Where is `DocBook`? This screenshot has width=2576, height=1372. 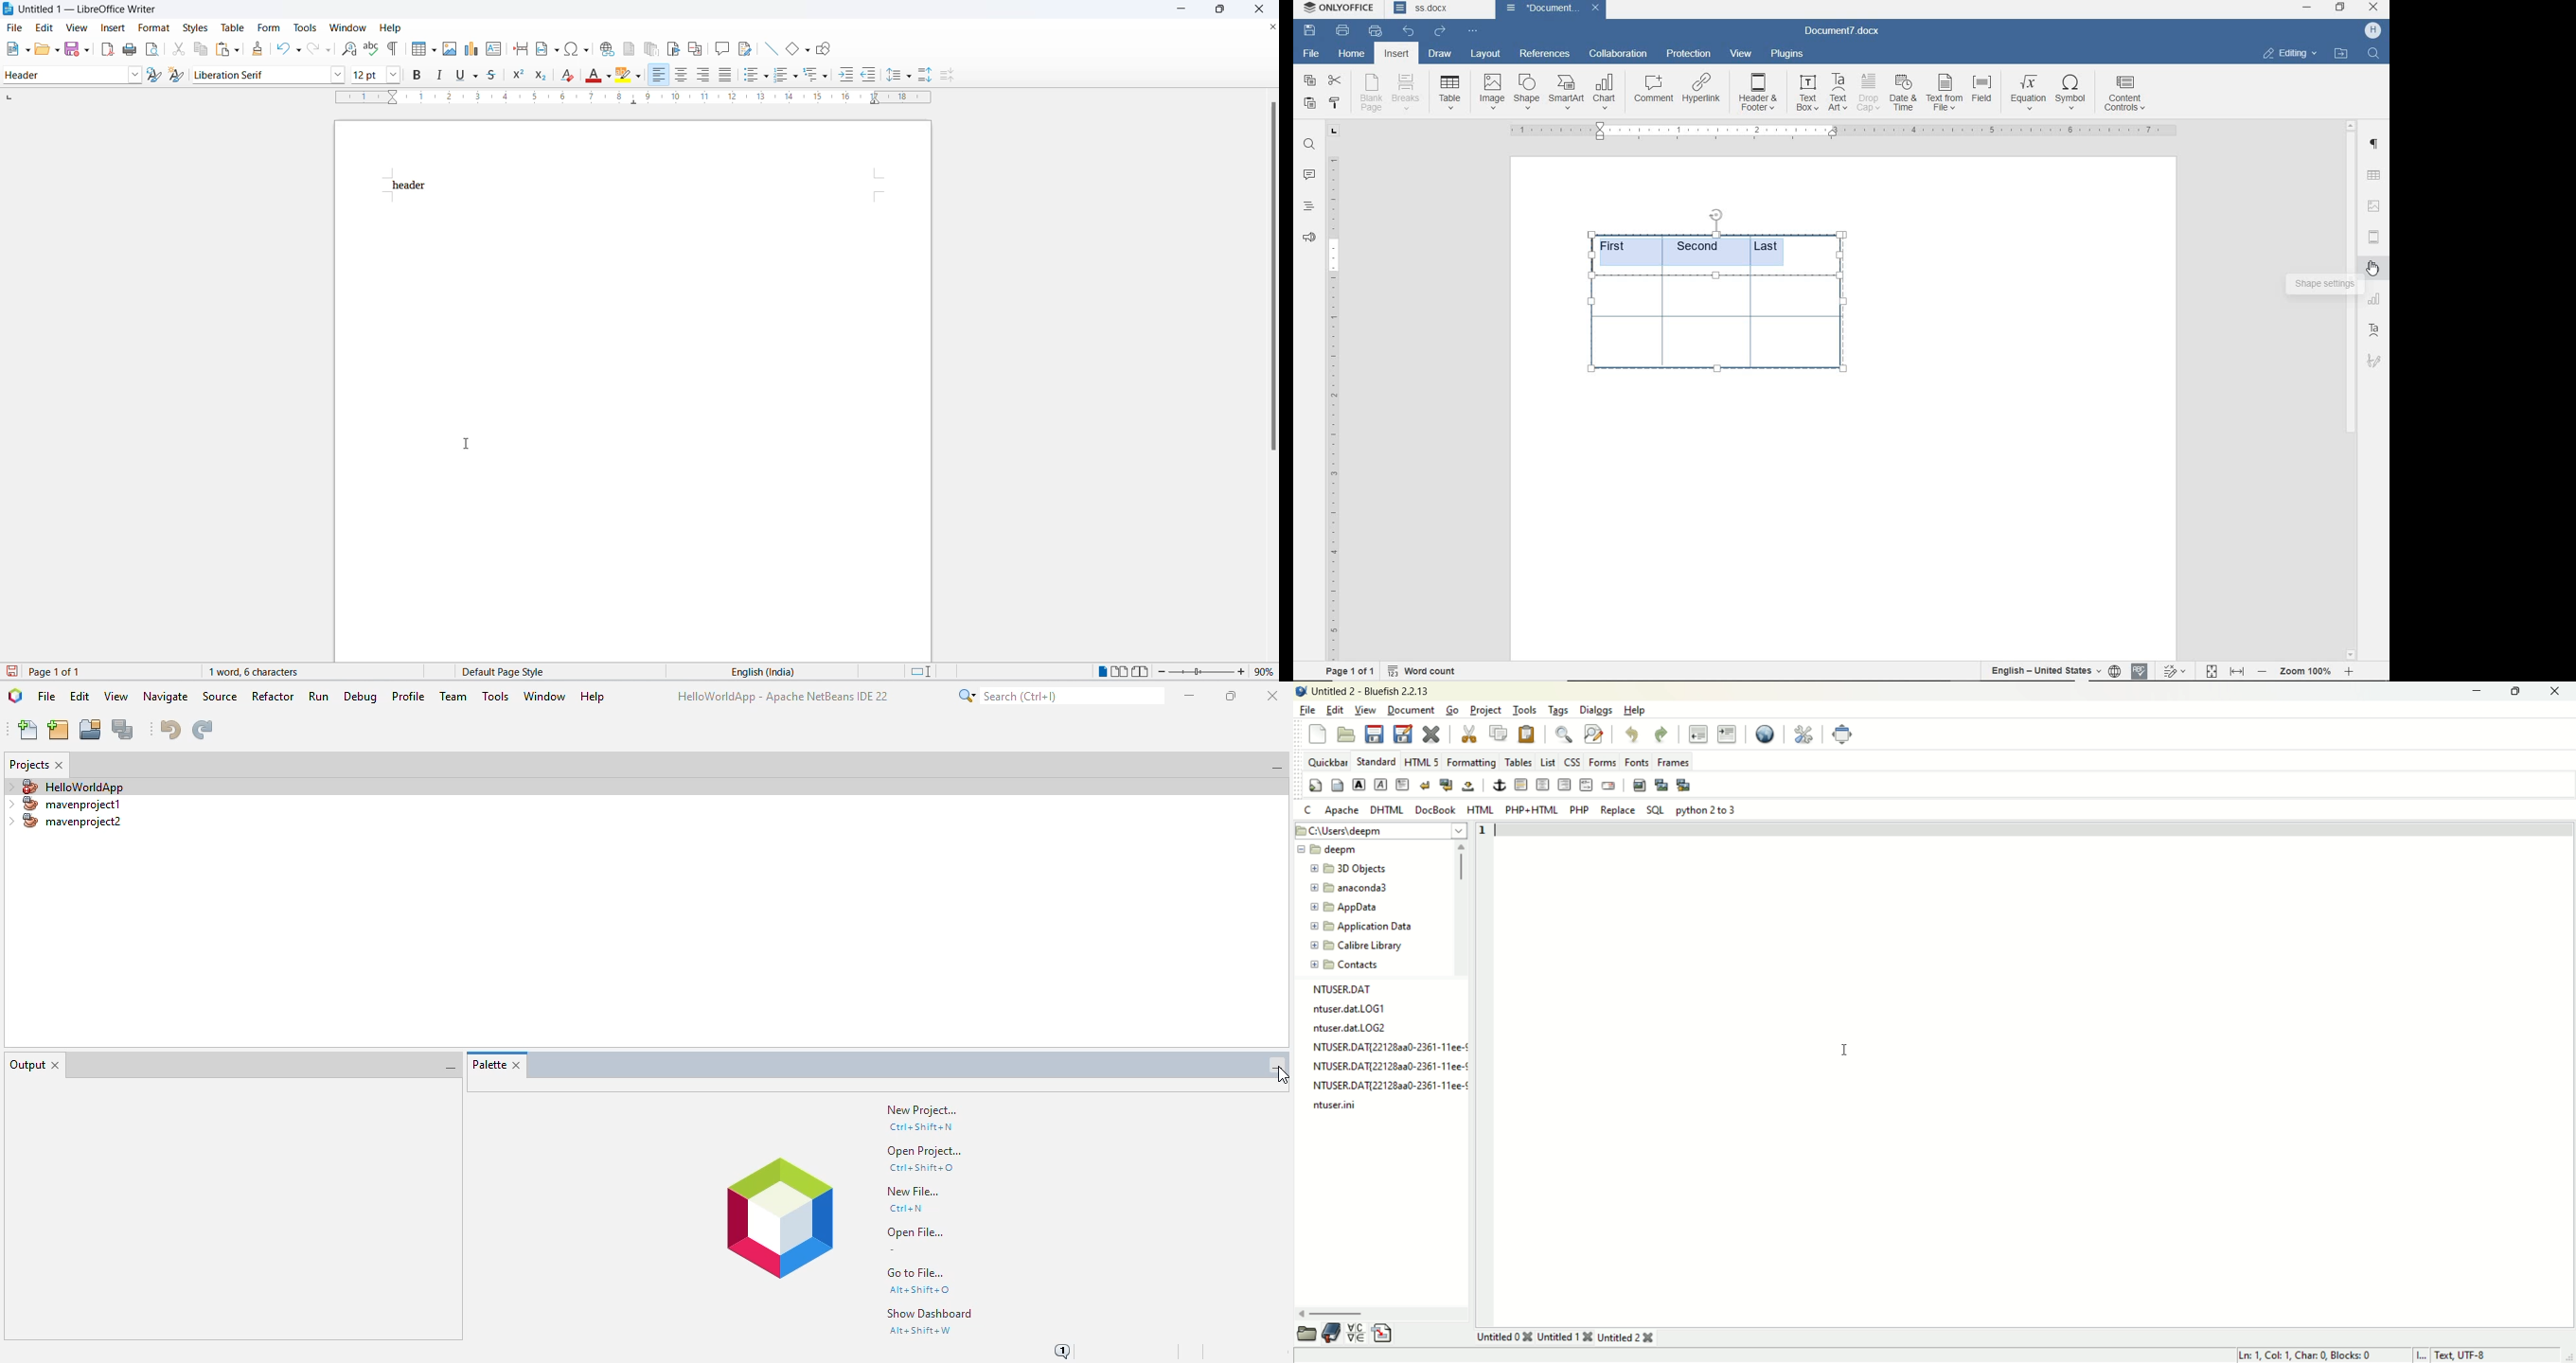 DocBook is located at coordinates (1436, 810).